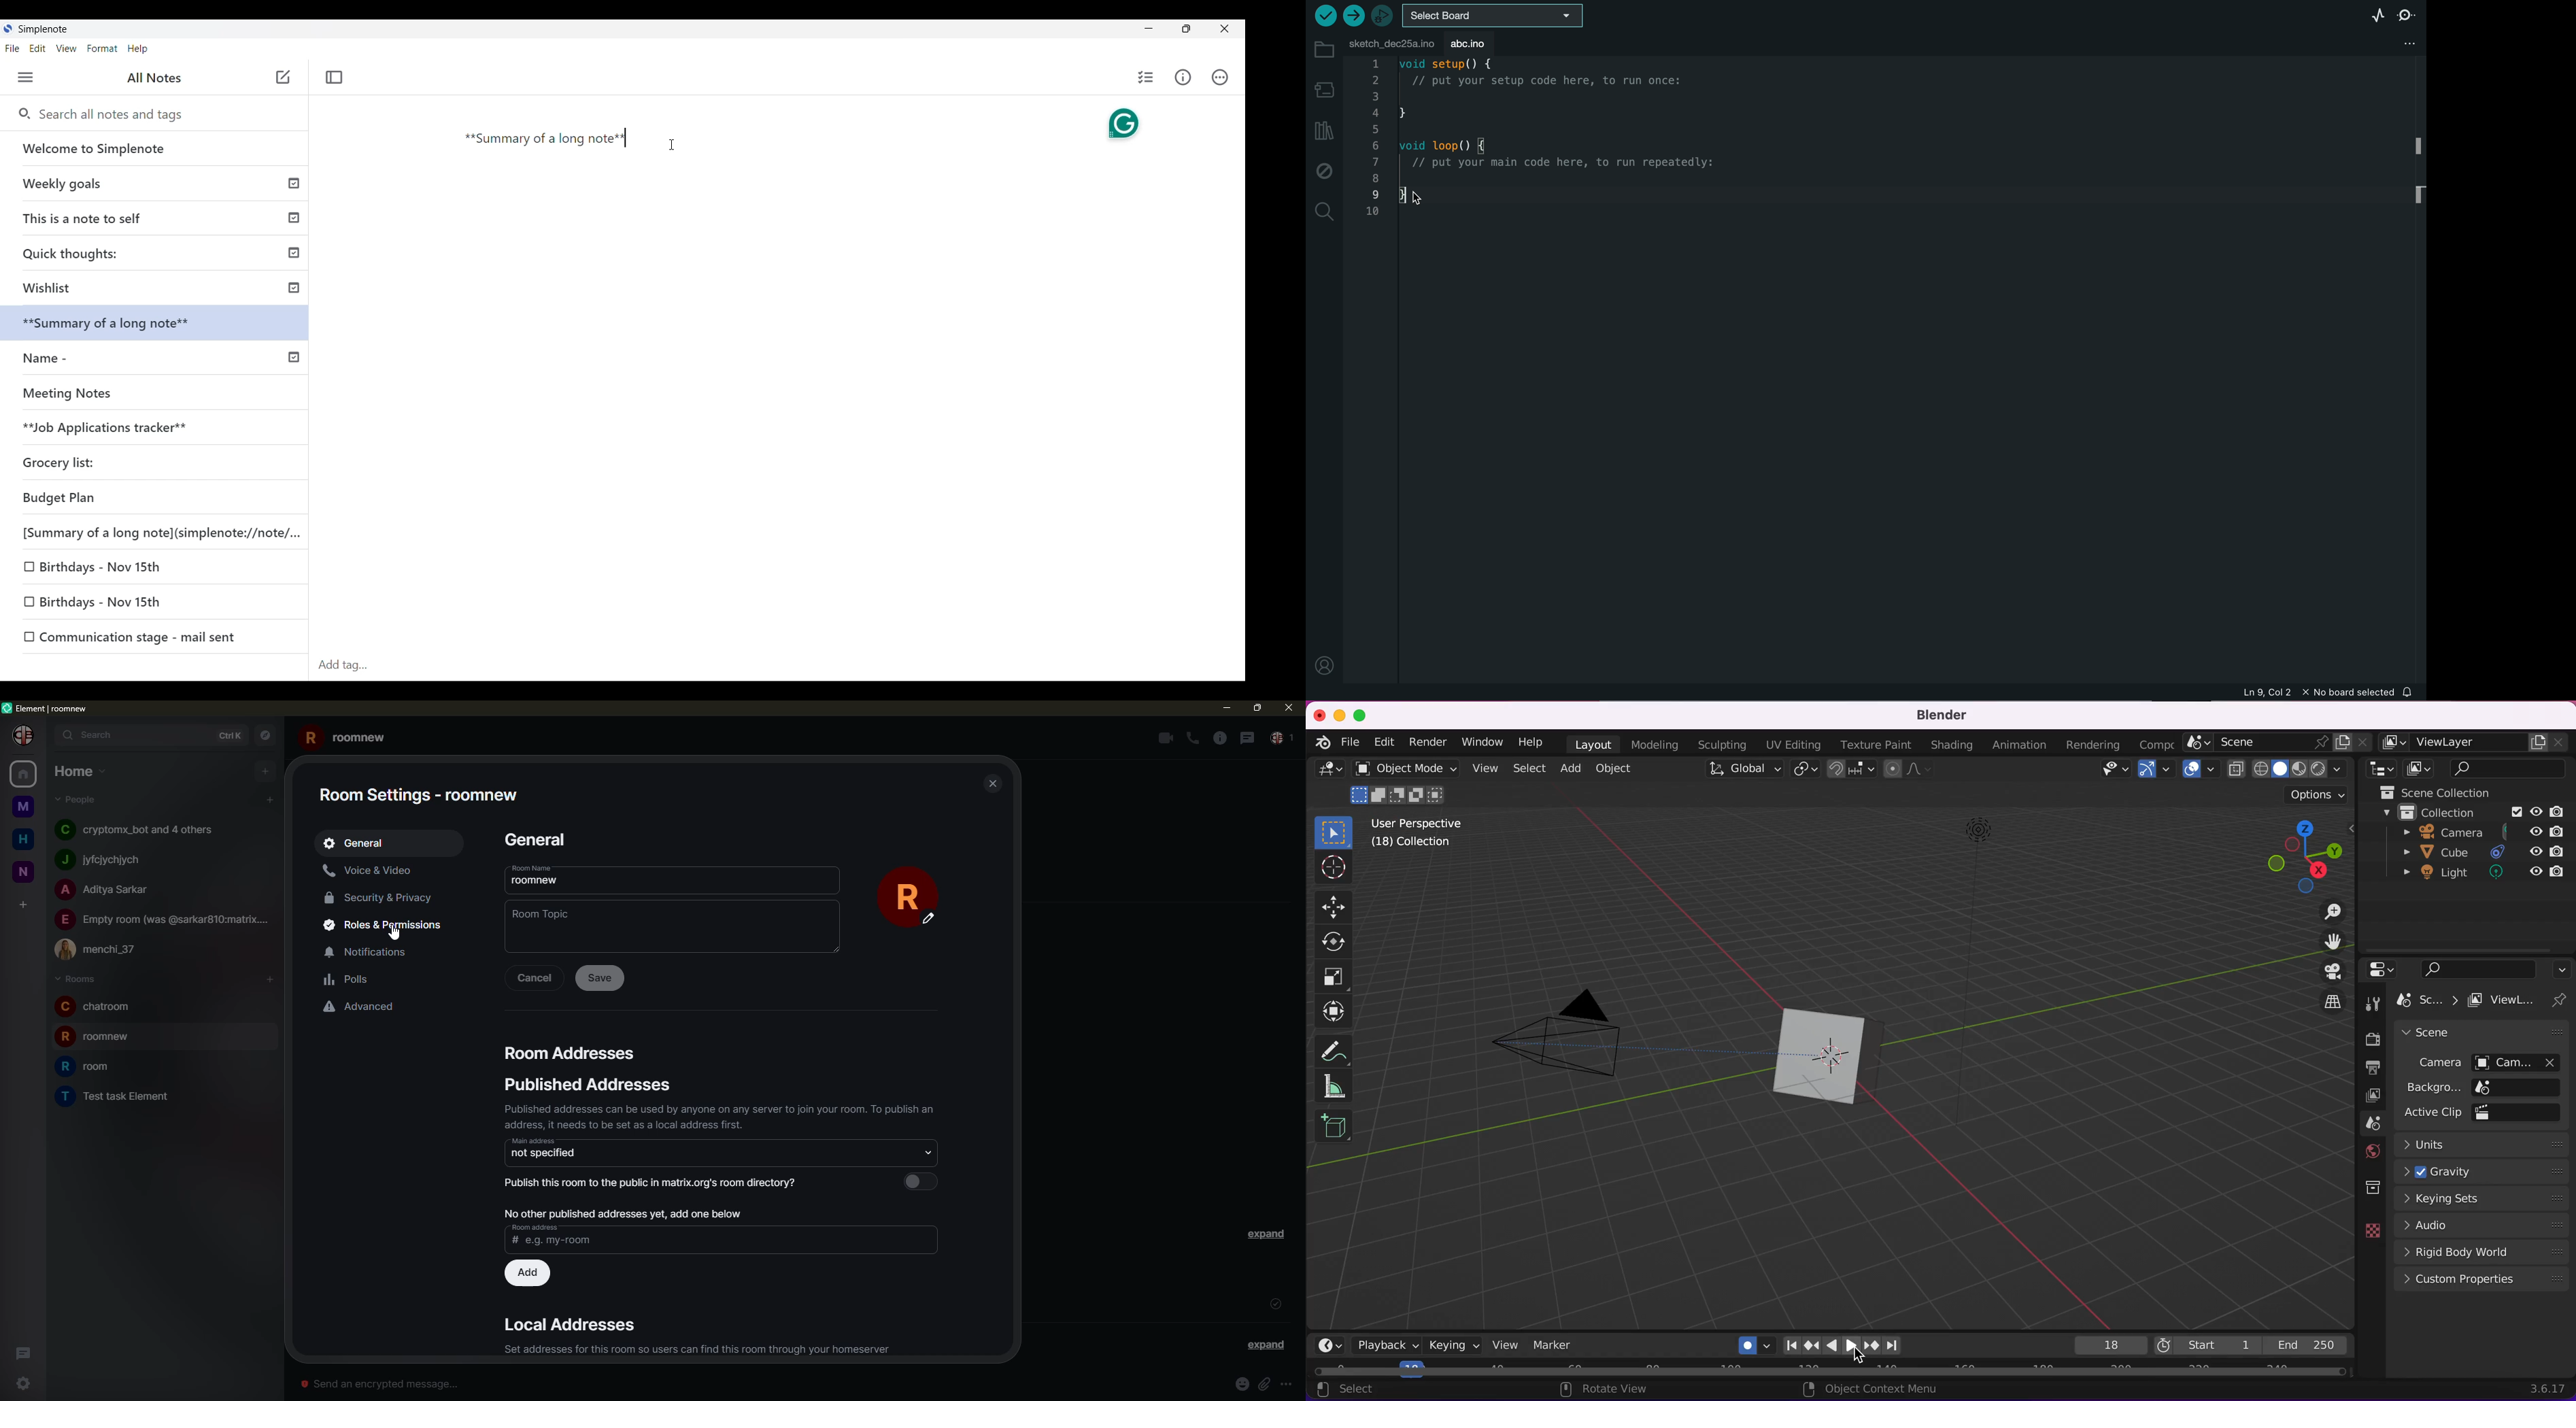  Describe the element at coordinates (1340, 715) in the screenshot. I see `minimize` at that location.